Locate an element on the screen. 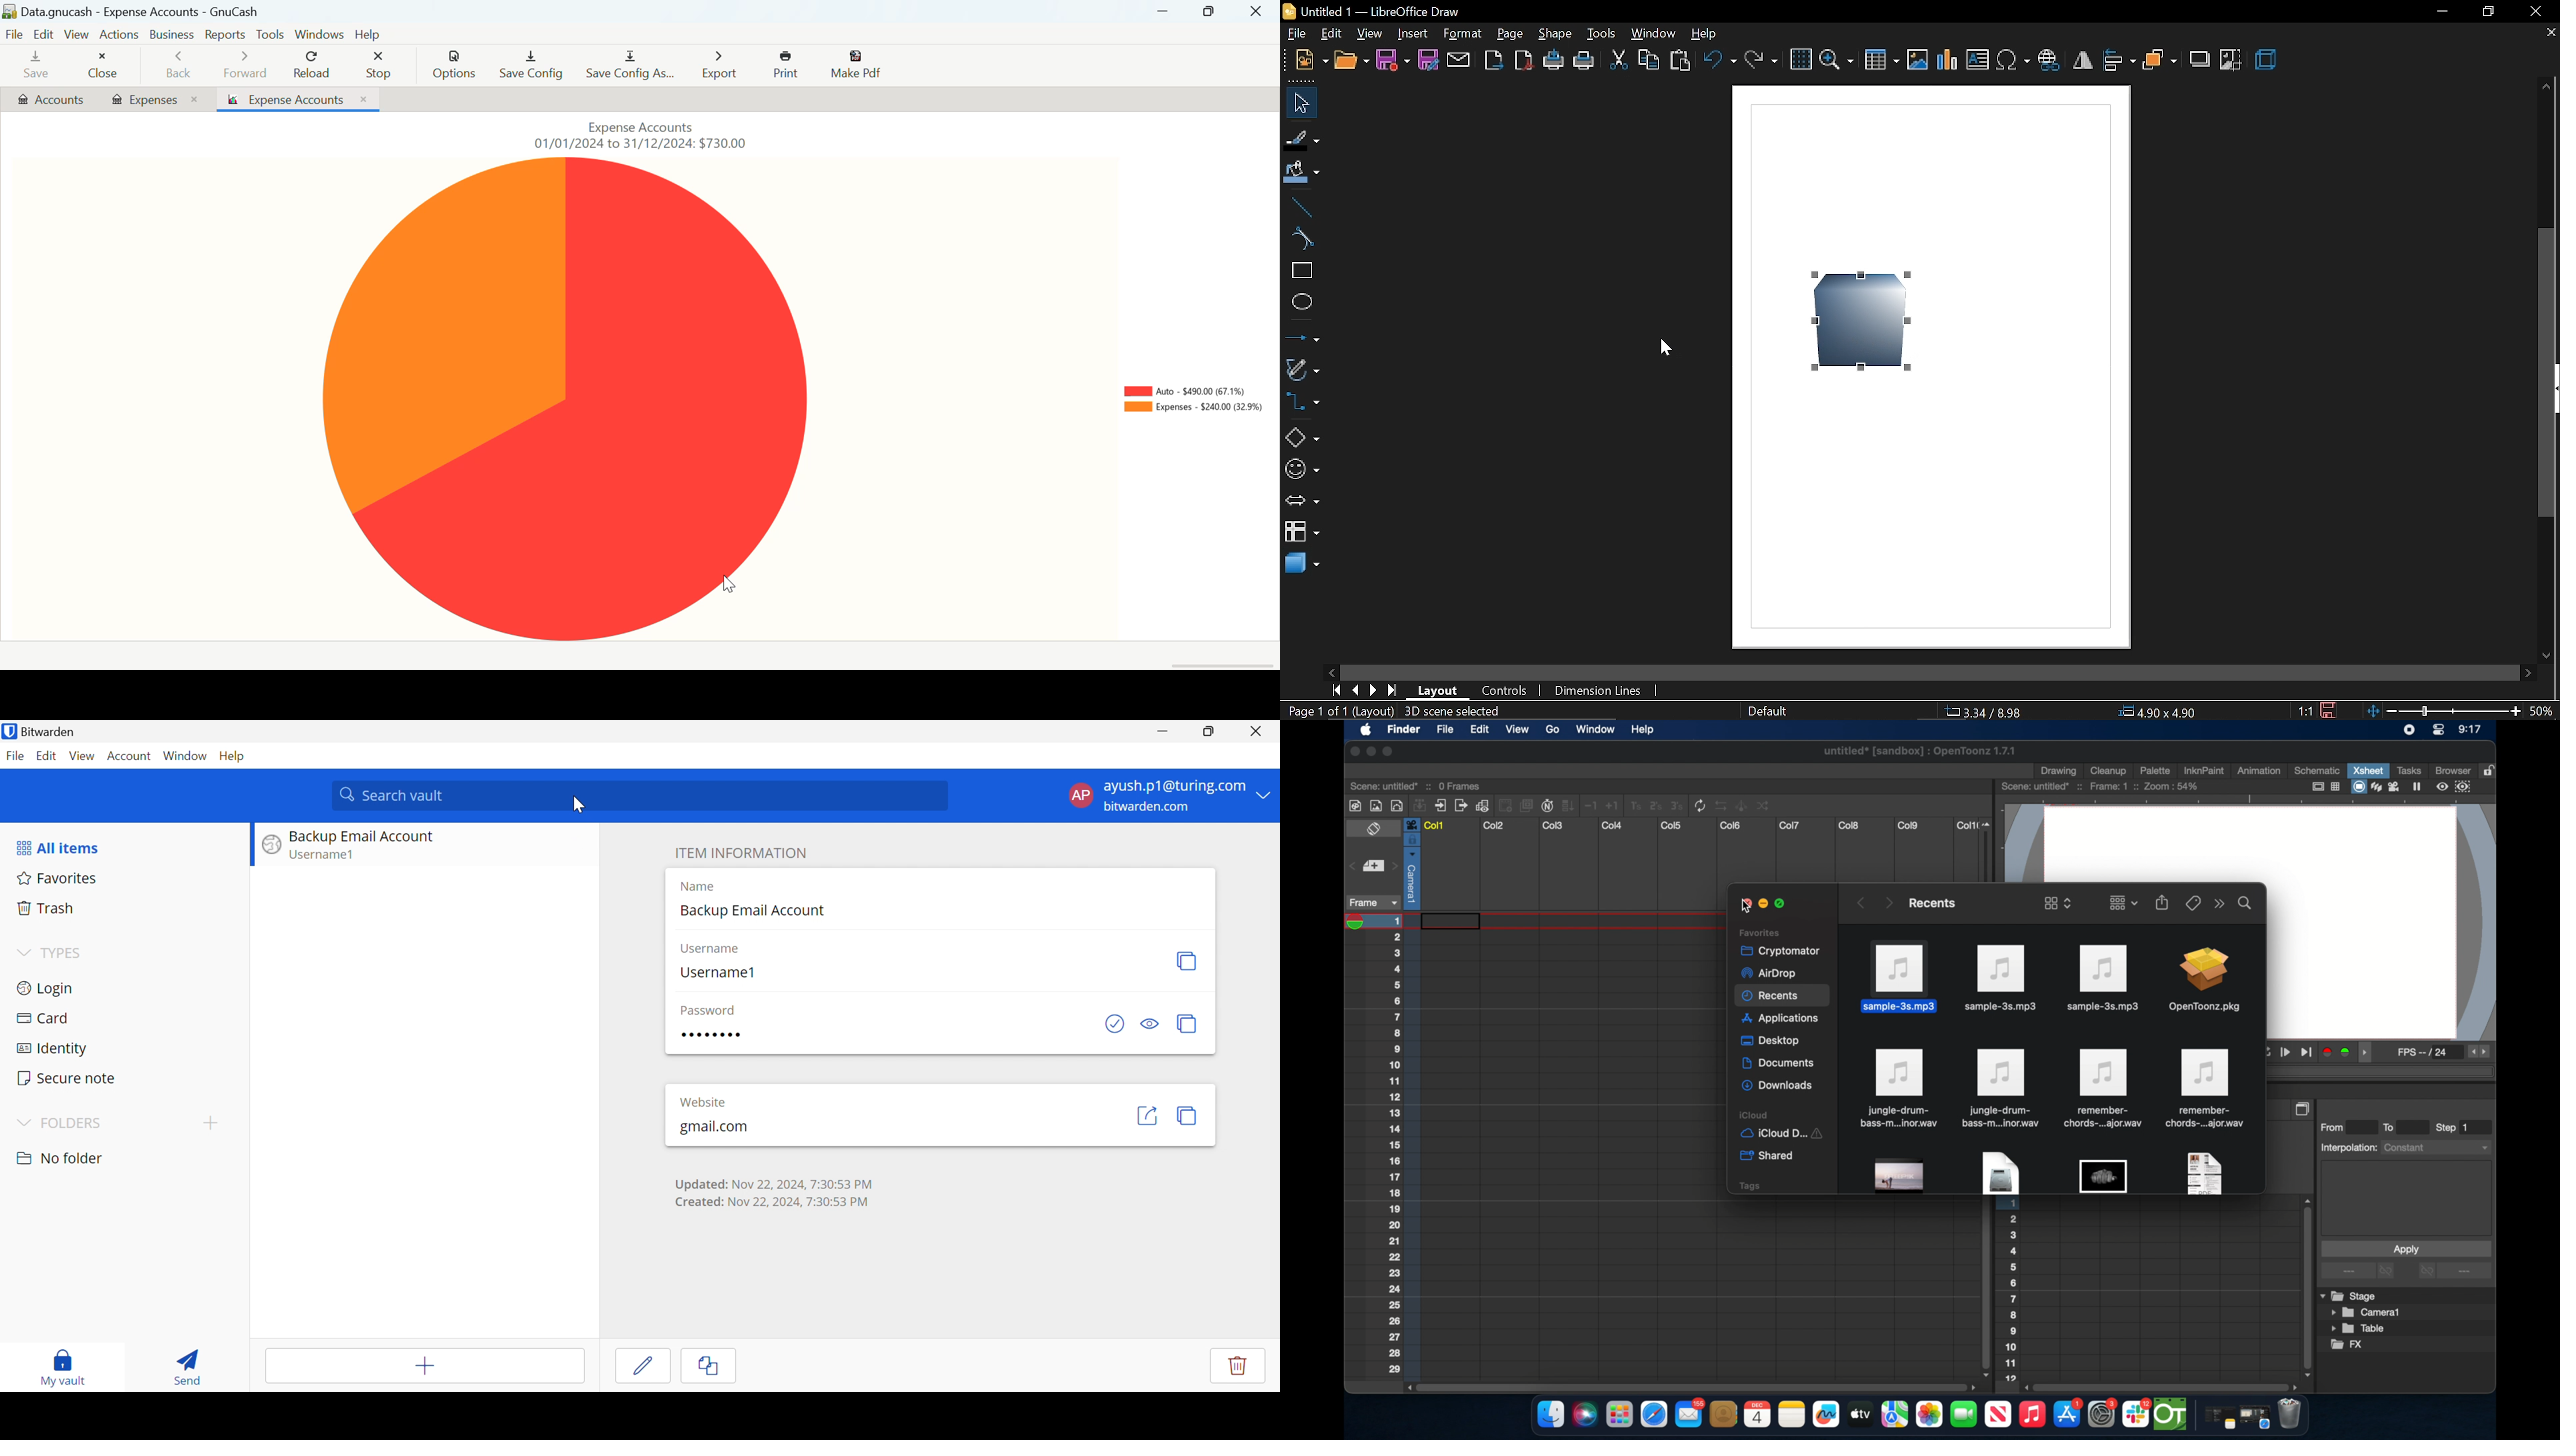 The width and height of the screenshot is (2576, 1456). tags is located at coordinates (2192, 902).